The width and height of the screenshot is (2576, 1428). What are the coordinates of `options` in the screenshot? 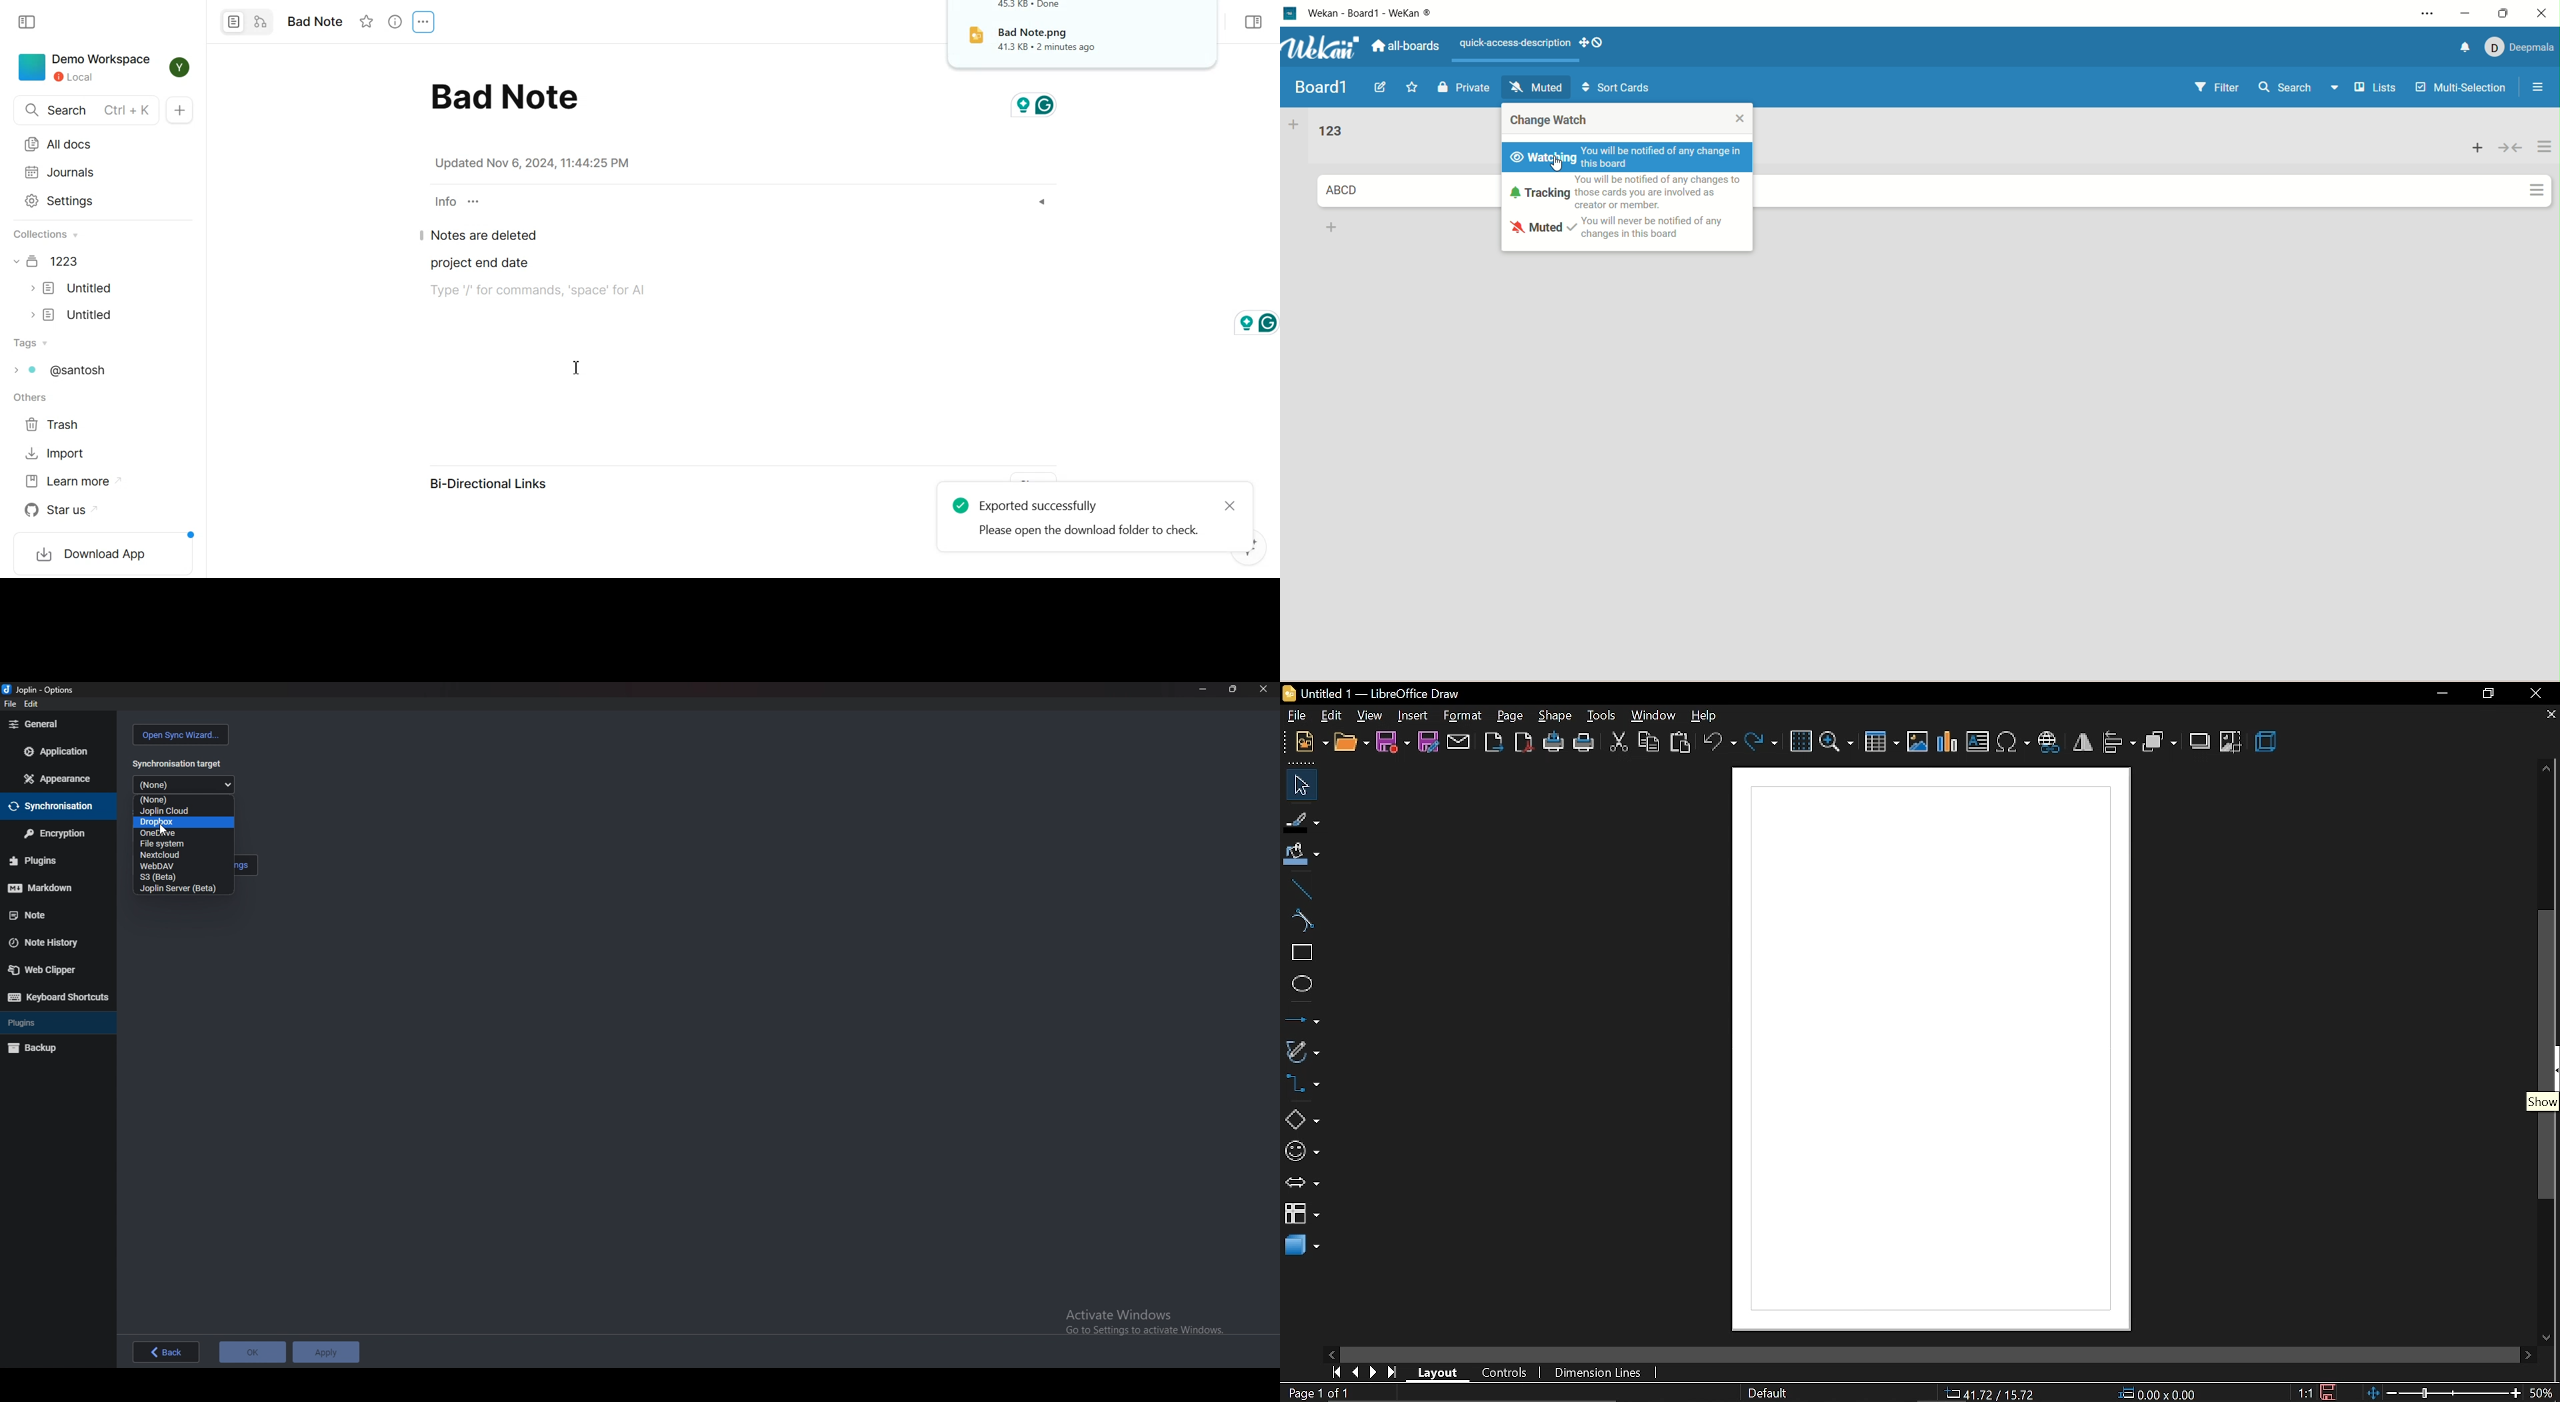 It's located at (45, 689).